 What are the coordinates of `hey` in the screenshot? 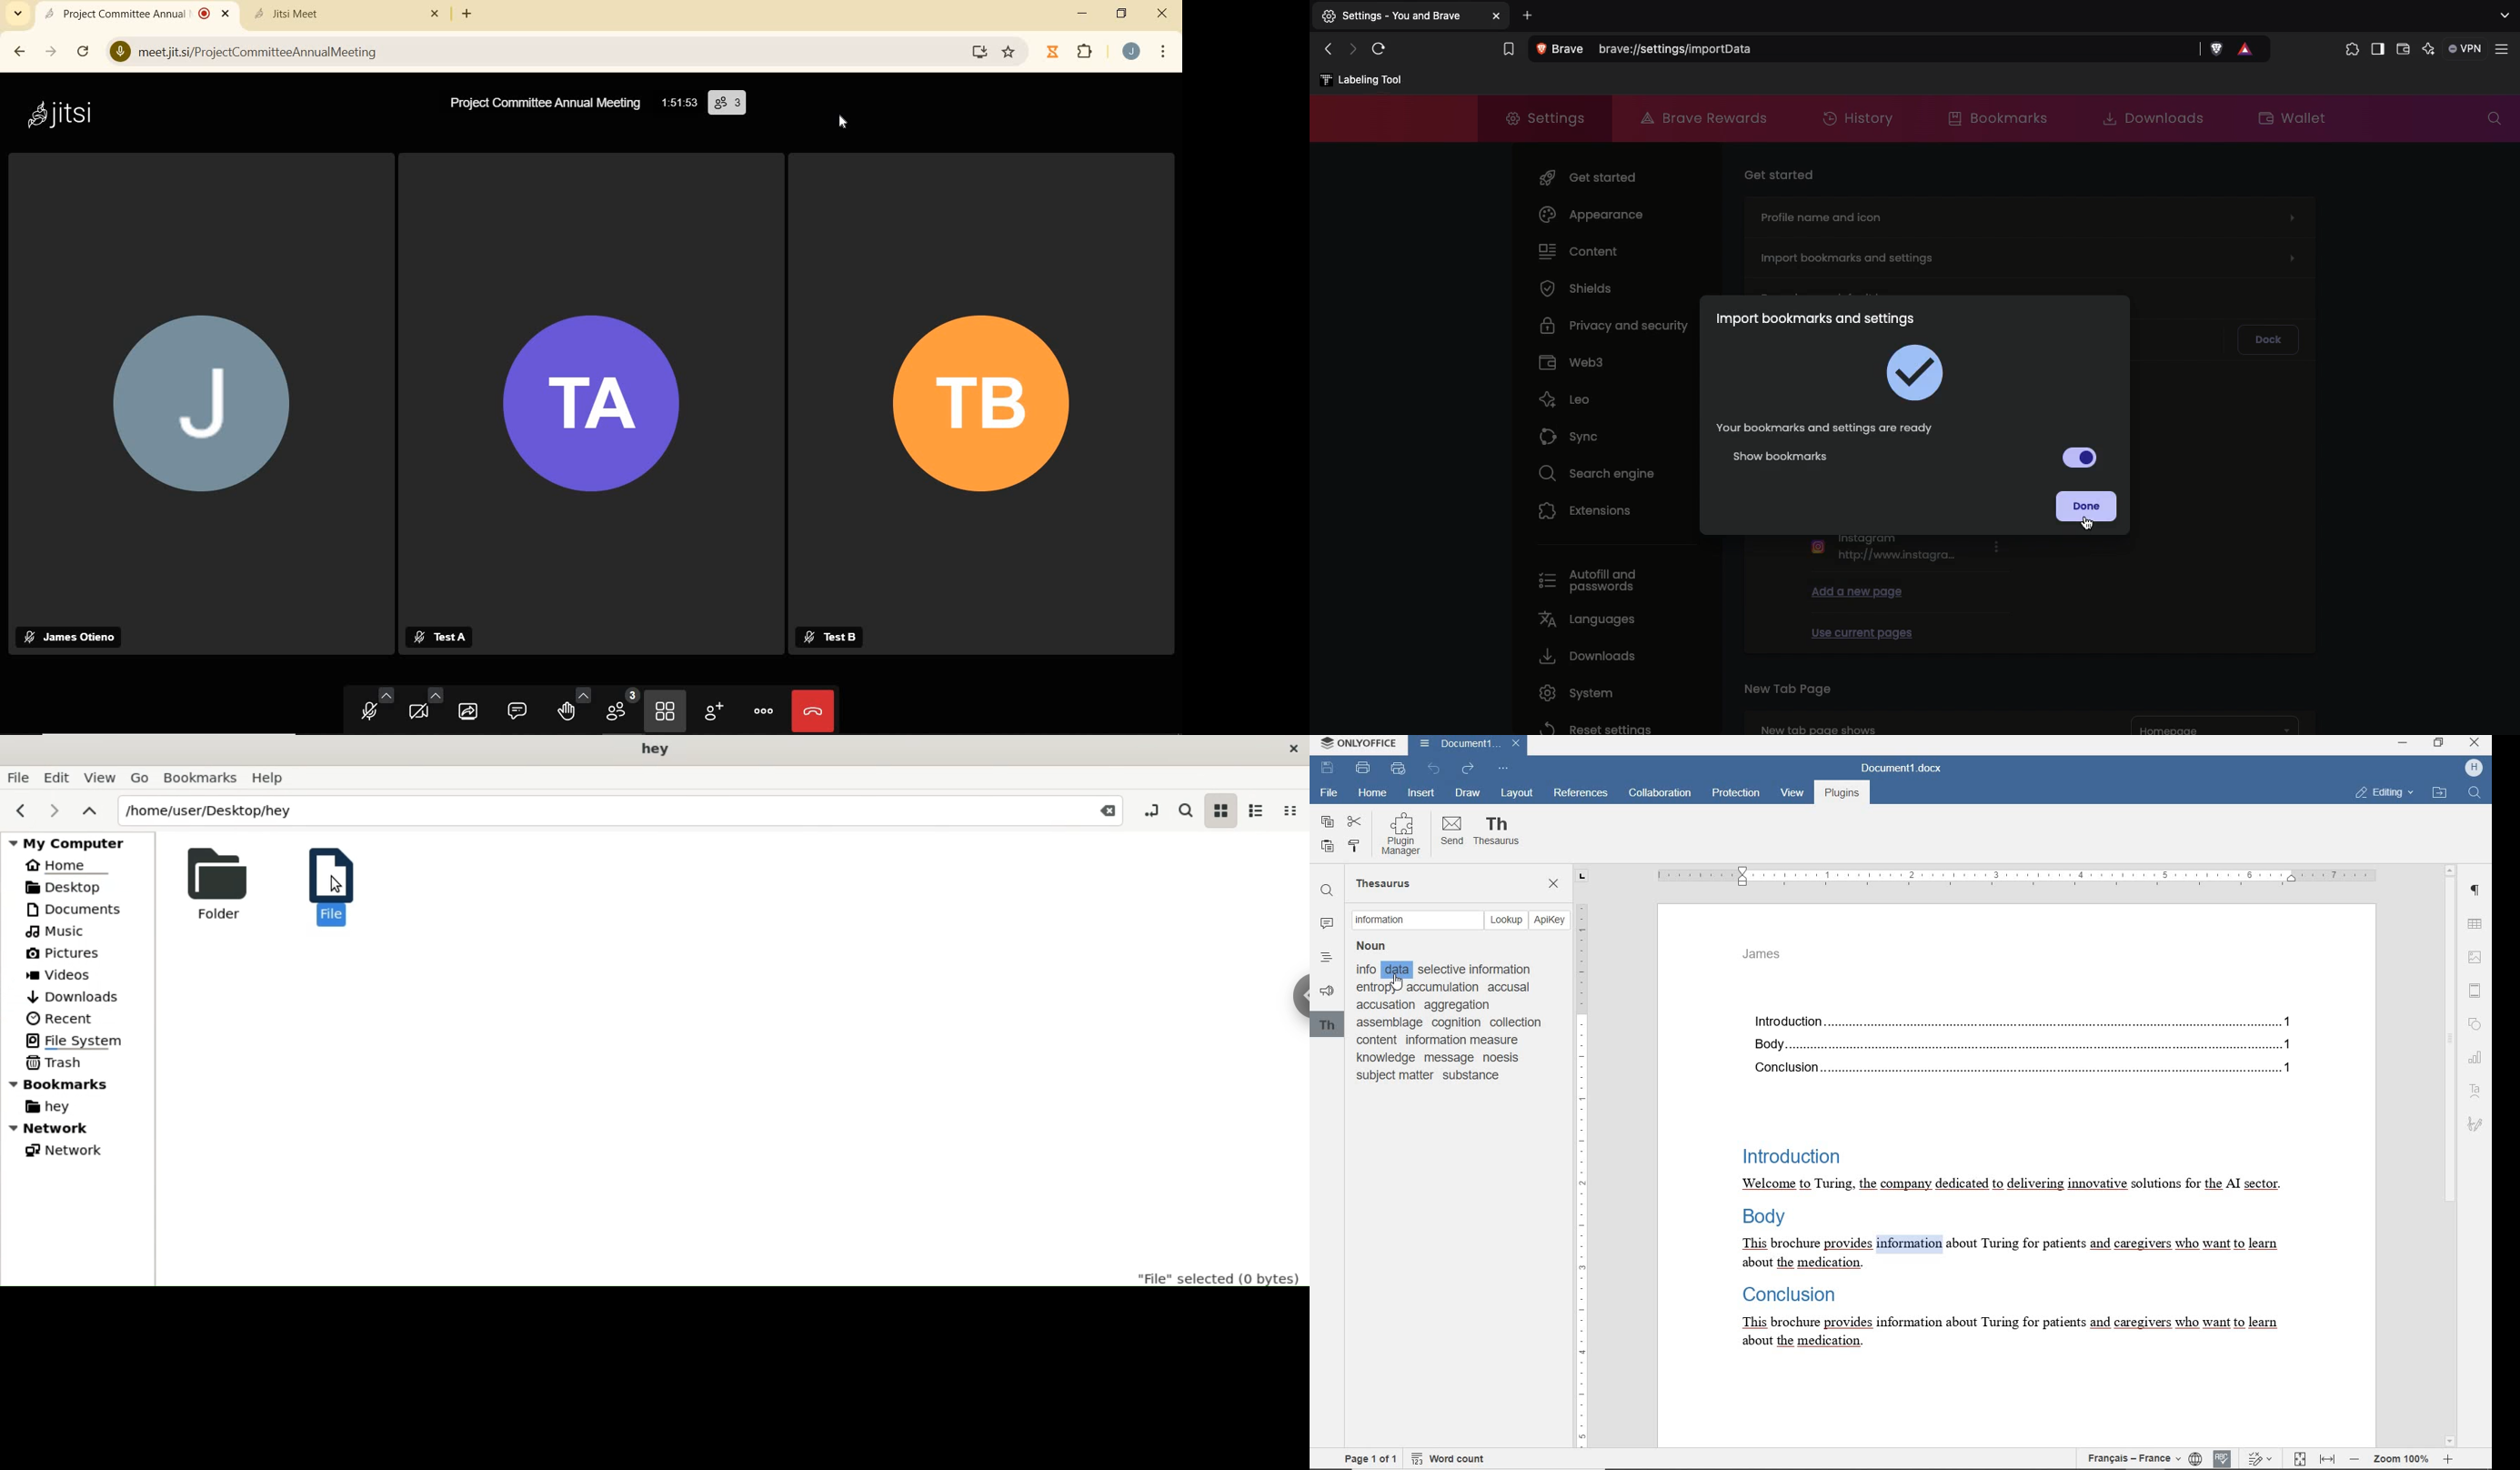 It's located at (43, 1106).